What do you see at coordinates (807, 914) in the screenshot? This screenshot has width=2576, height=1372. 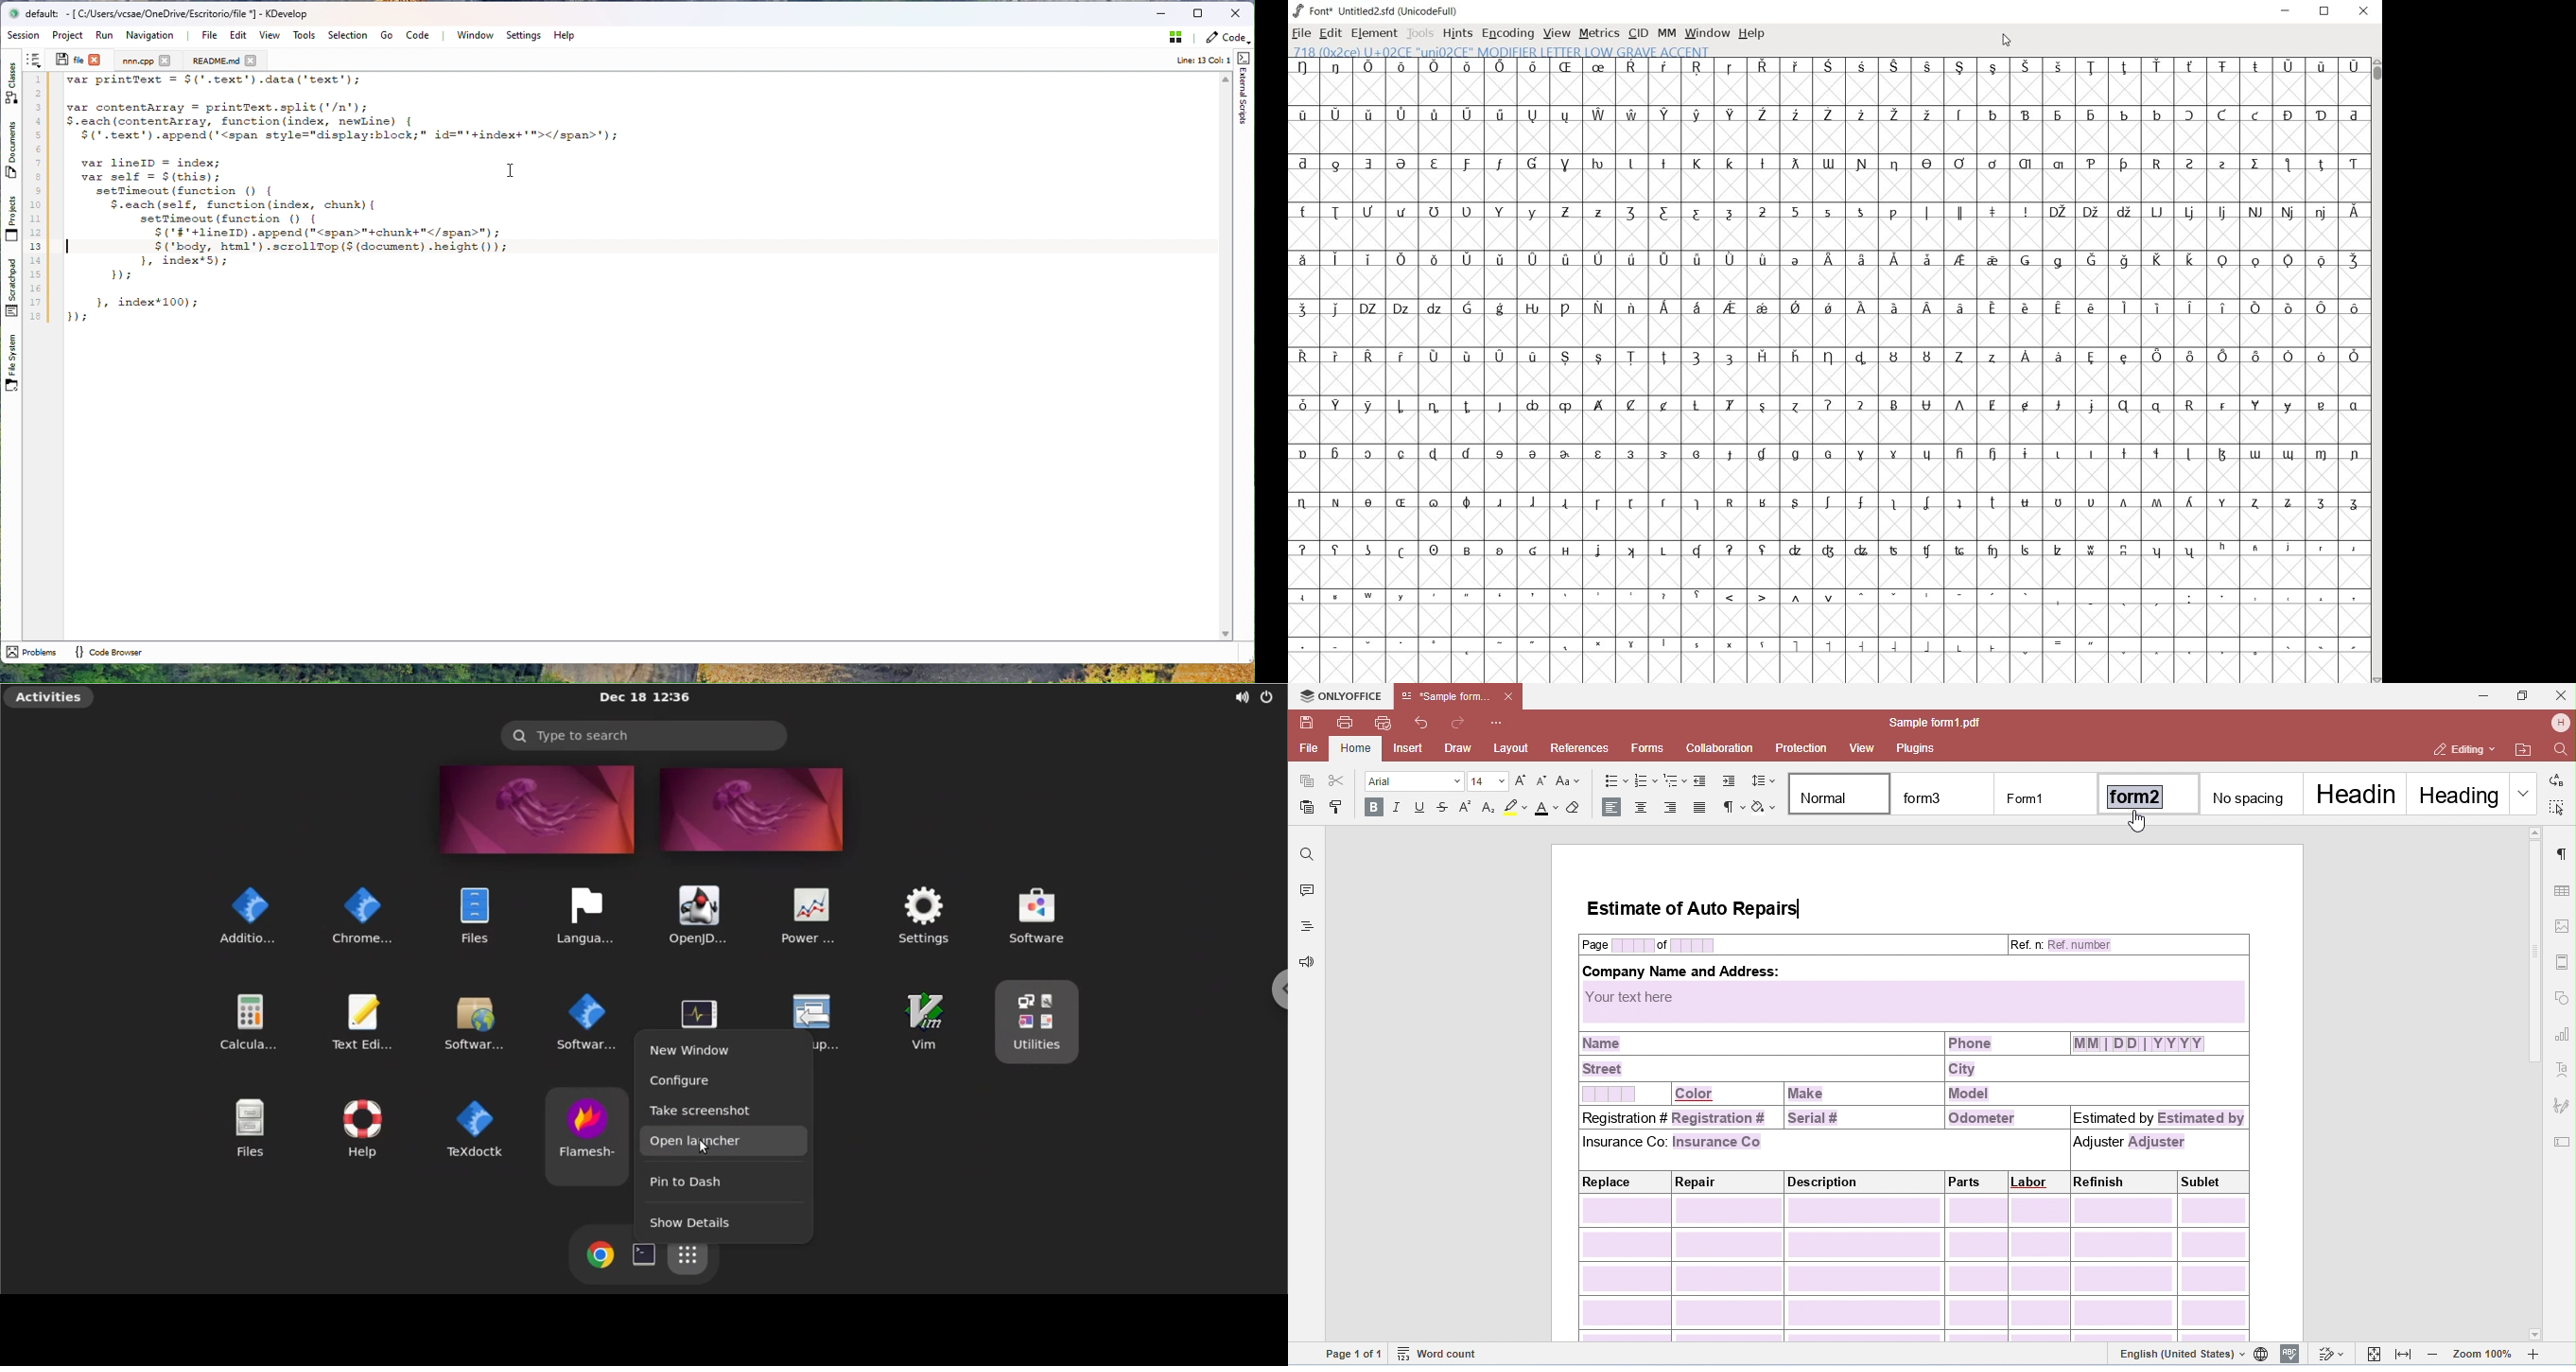 I see `power settings` at bounding box center [807, 914].